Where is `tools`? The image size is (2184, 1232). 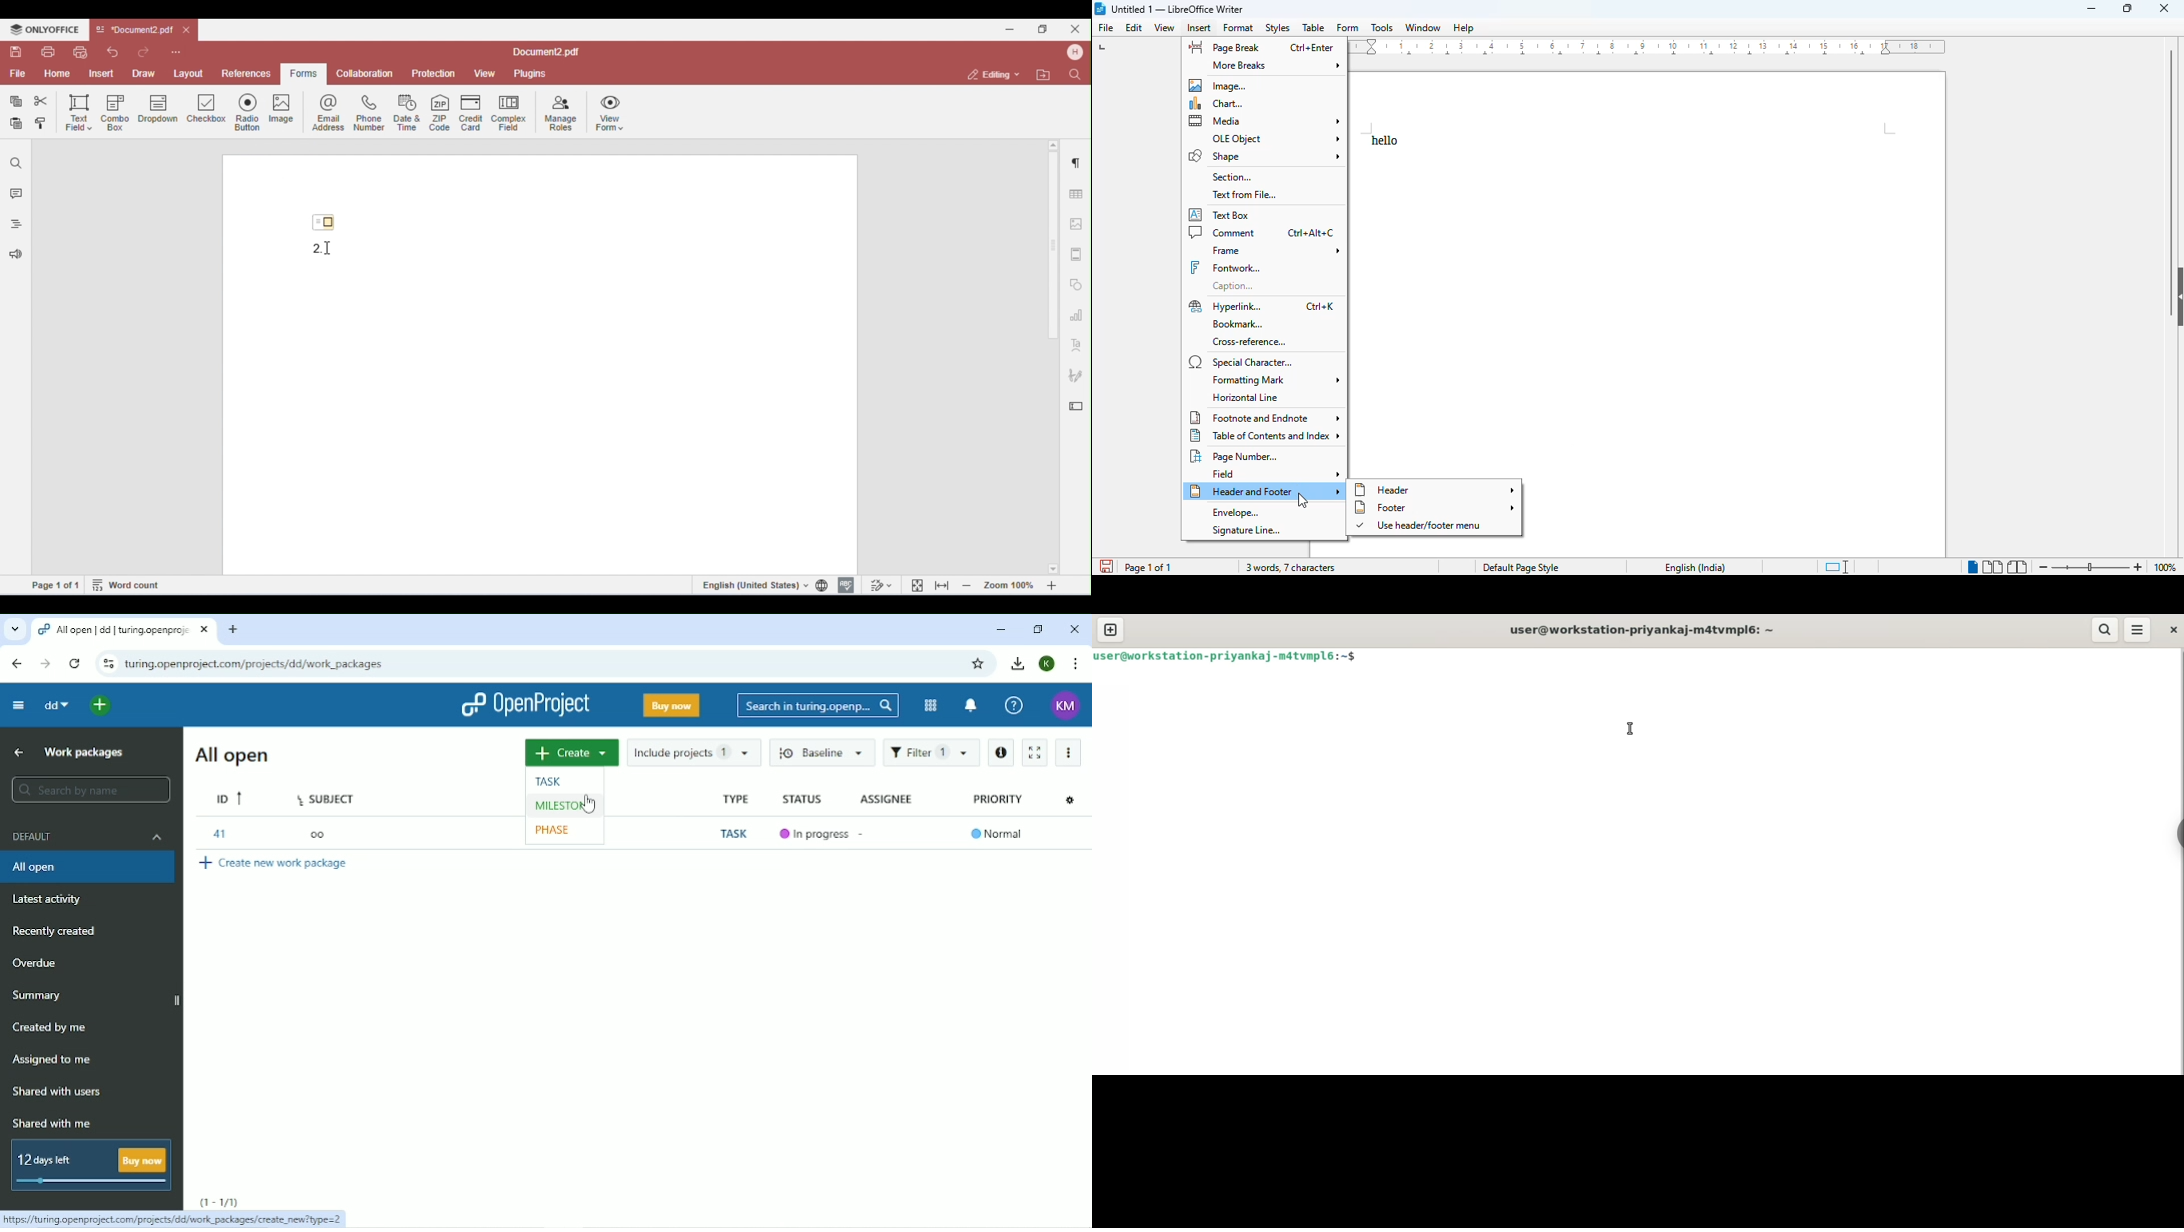
tools is located at coordinates (1381, 27).